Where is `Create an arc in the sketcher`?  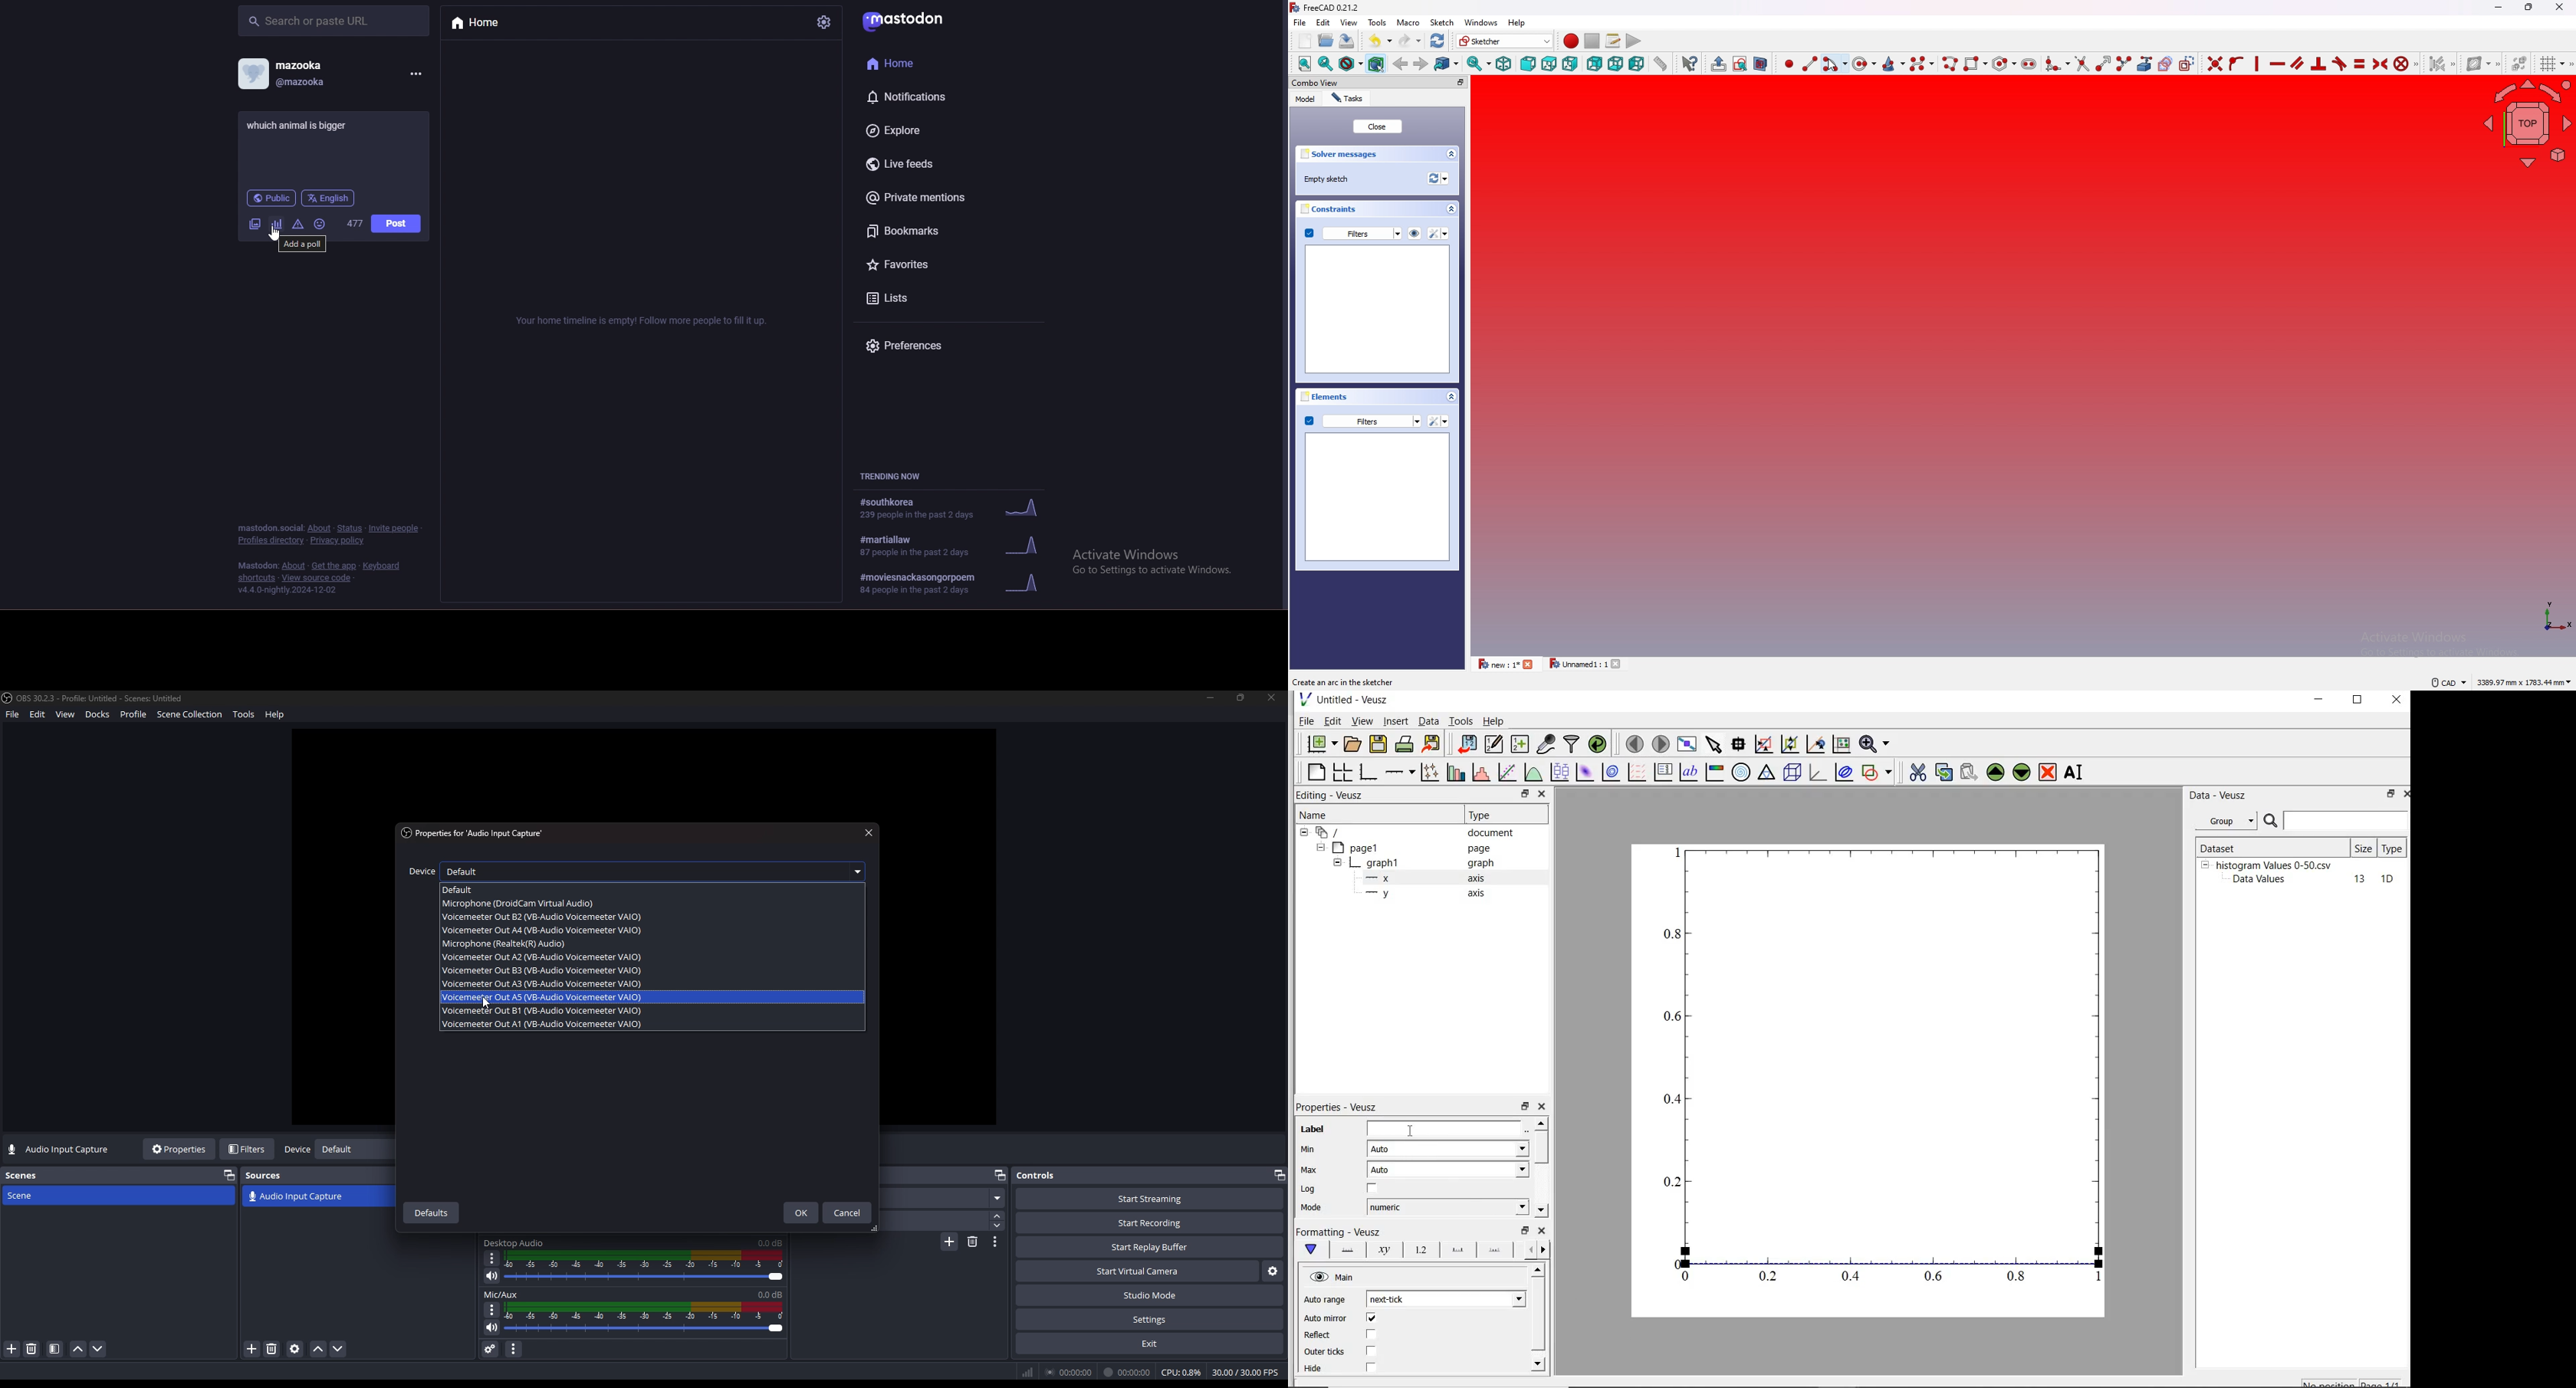 Create an arc in the sketcher is located at coordinates (1348, 683).